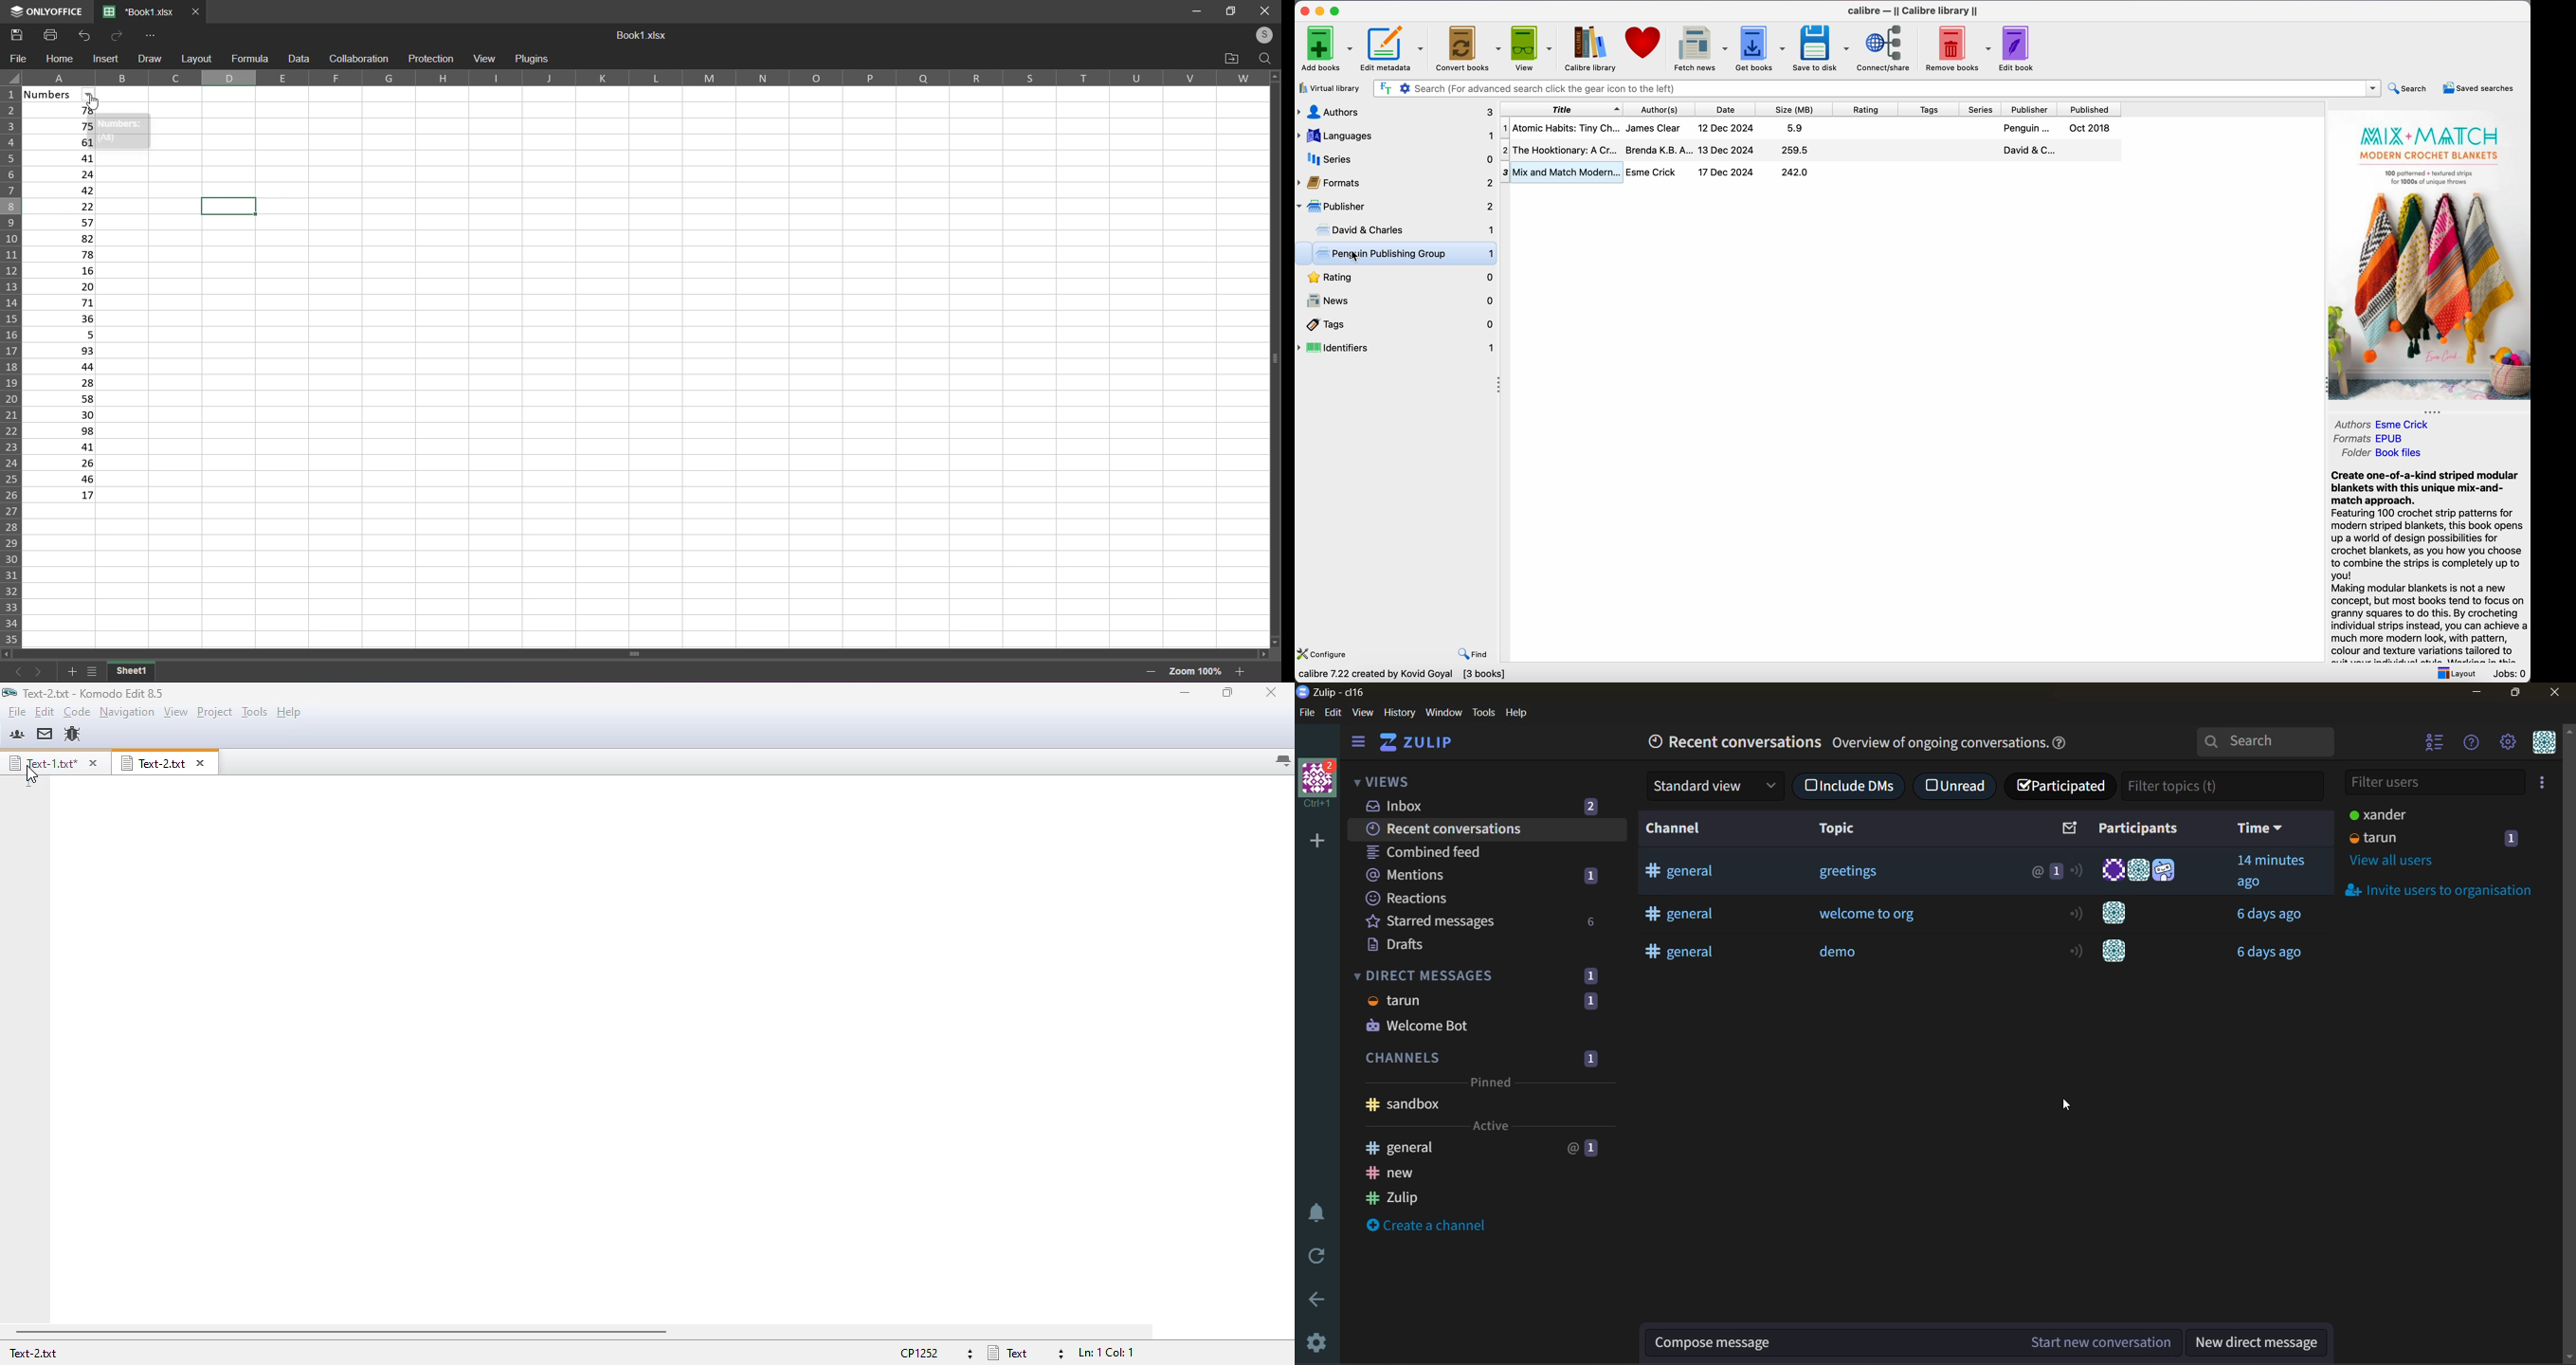  I want to click on time, so click(2271, 921).